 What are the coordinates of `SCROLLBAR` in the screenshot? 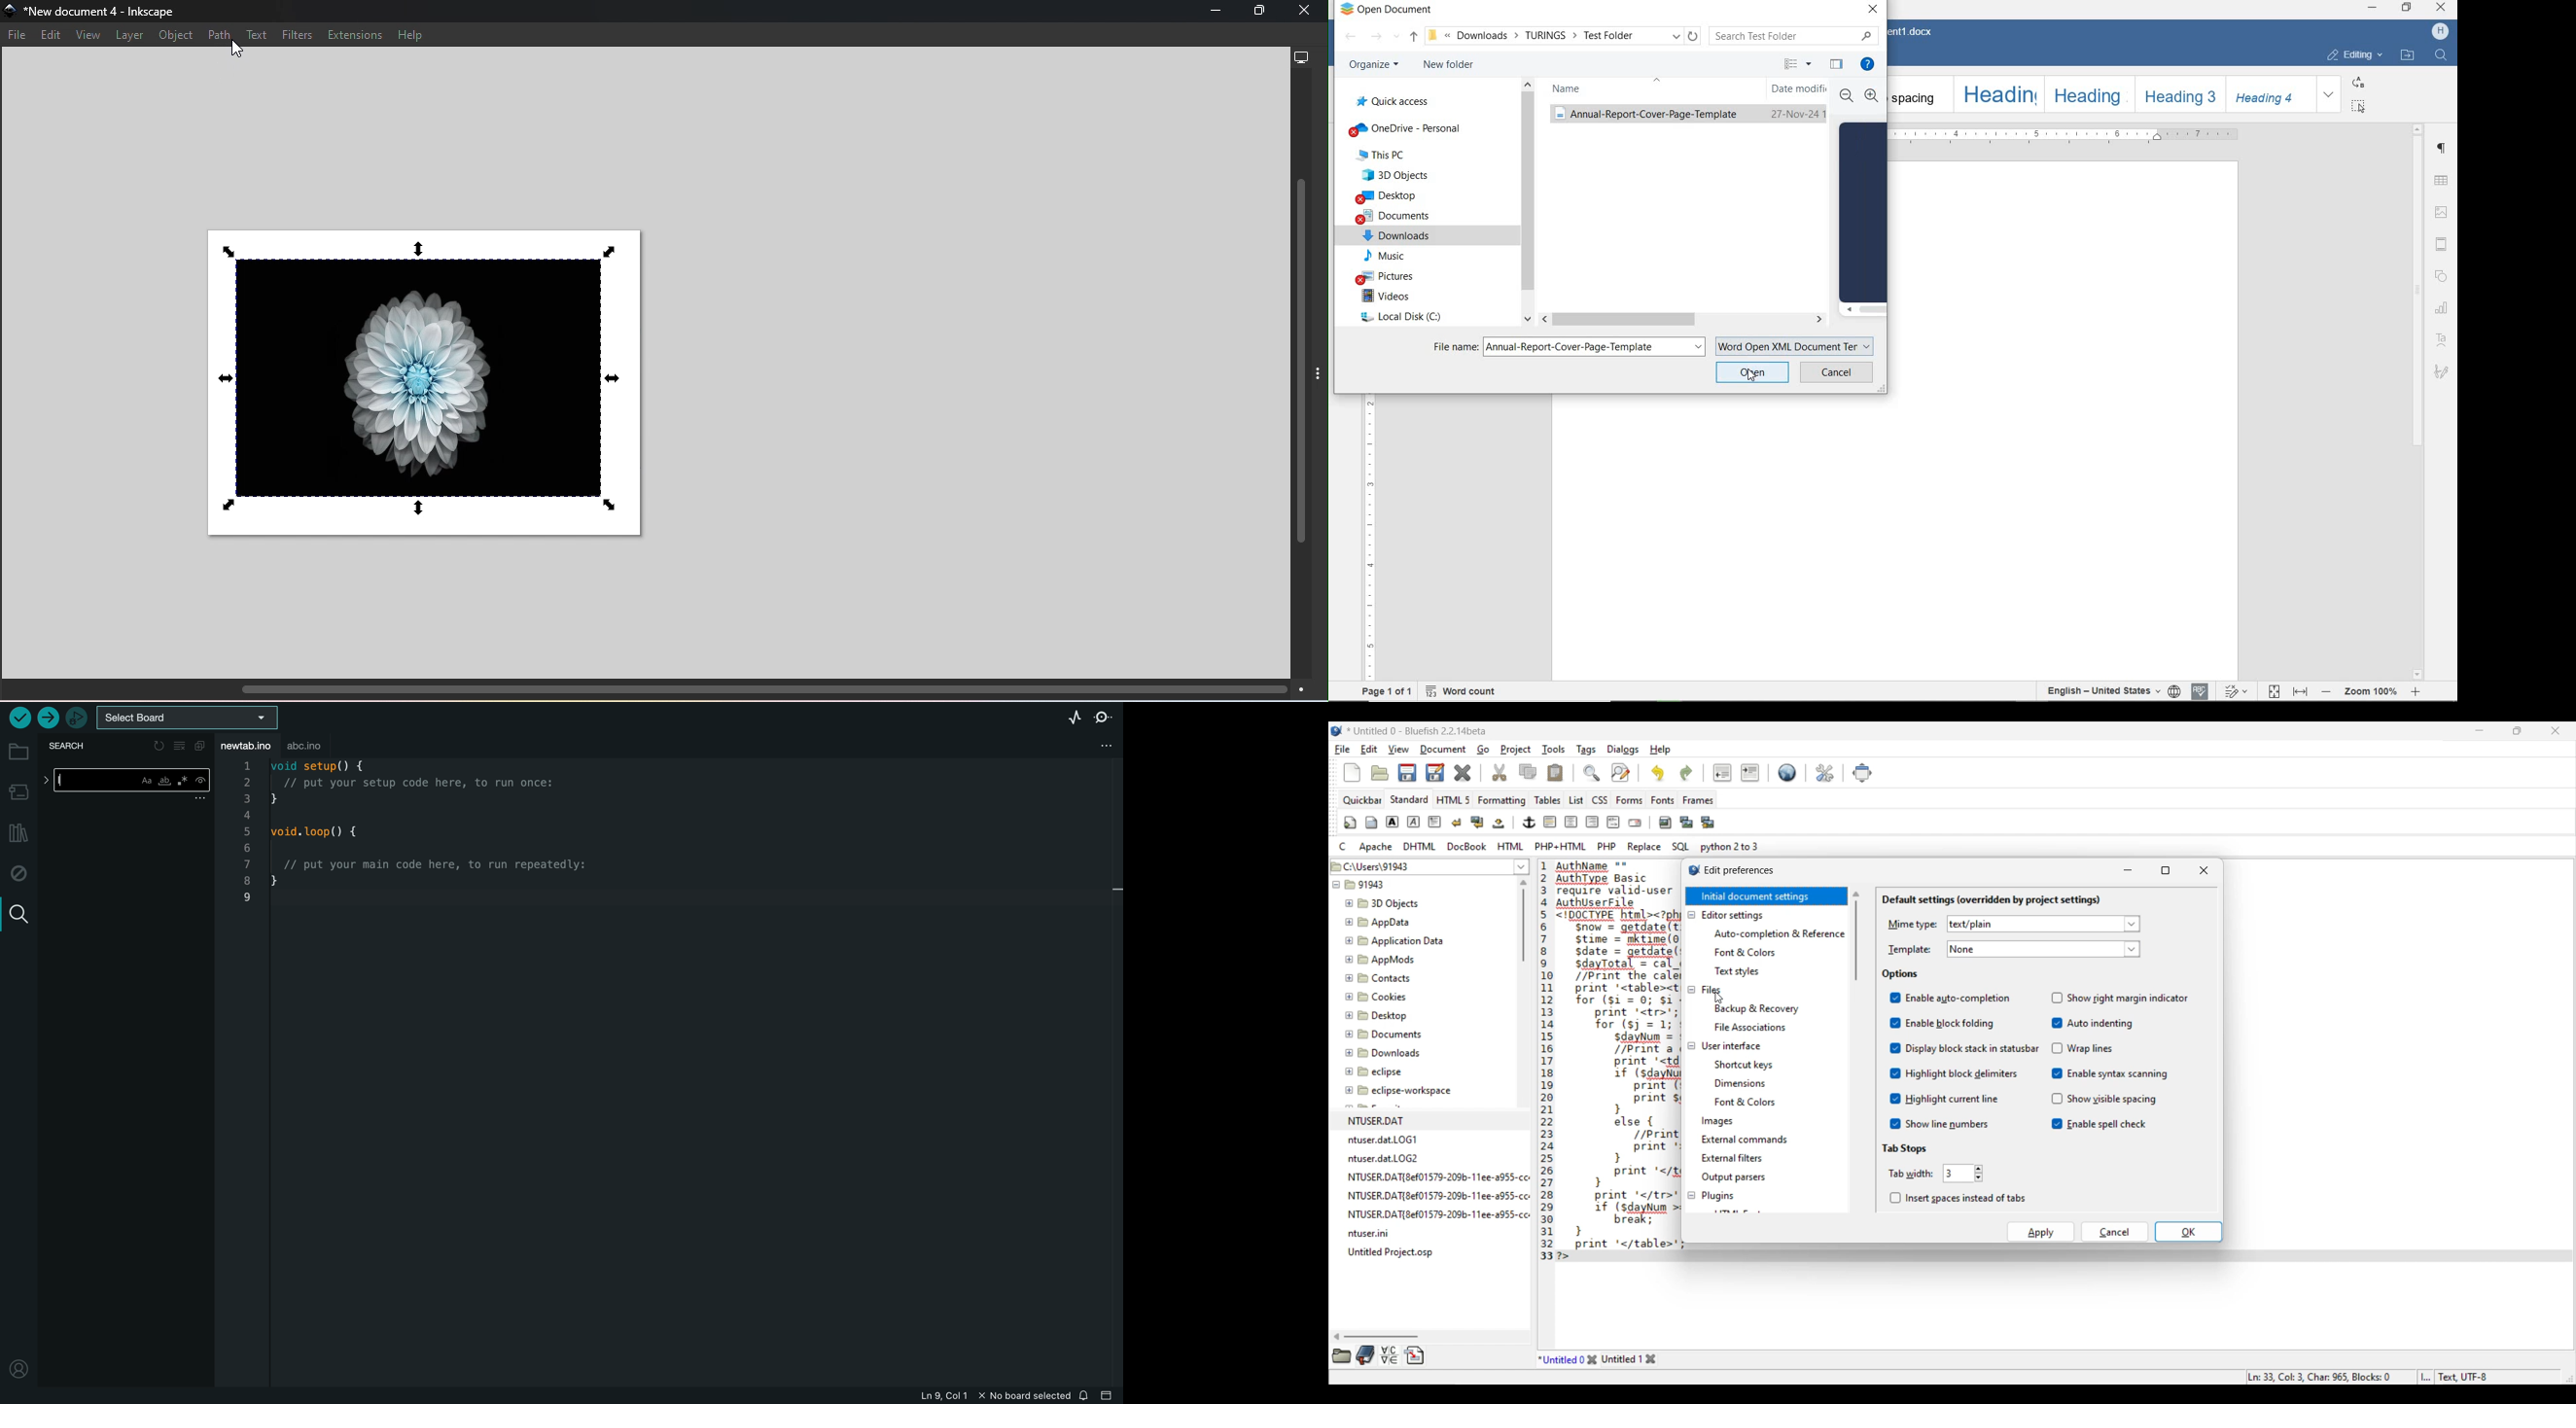 It's located at (1686, 320).